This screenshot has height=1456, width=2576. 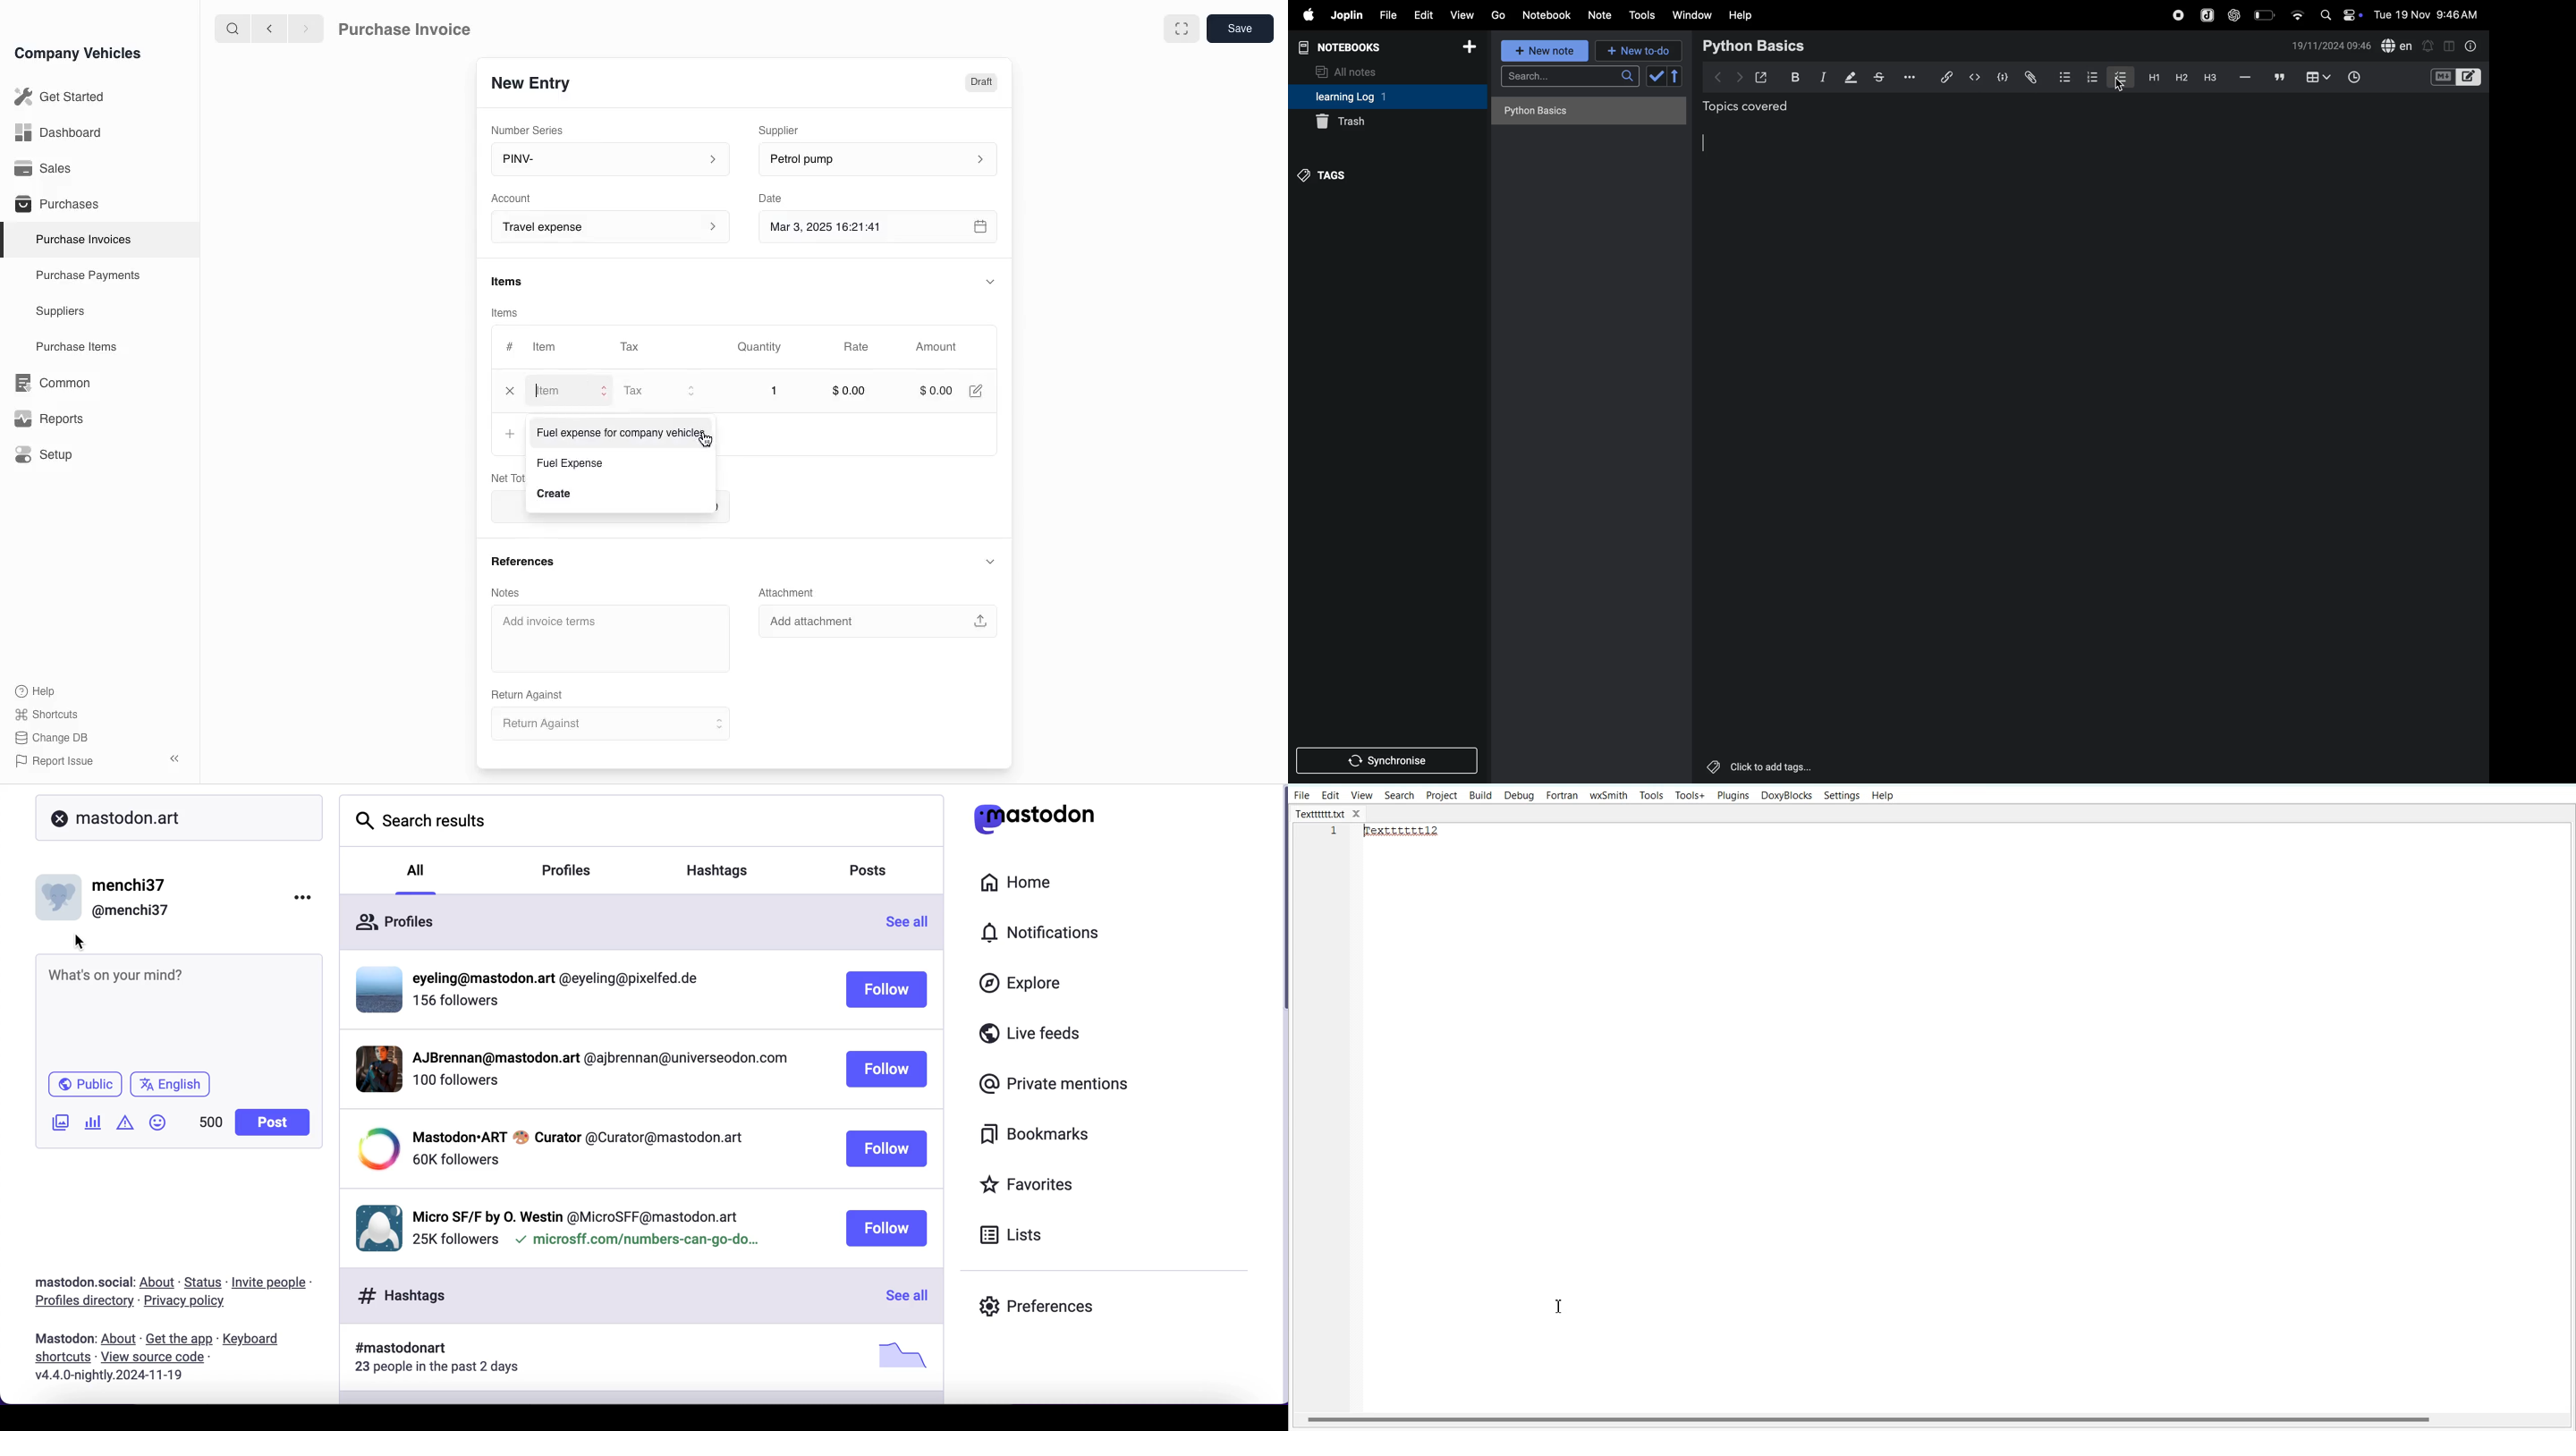 What do you see at coordinates (618, 435) in the screenshot?
I see `Fuel expense for company vehicle,` at bounding box center [618, 435].